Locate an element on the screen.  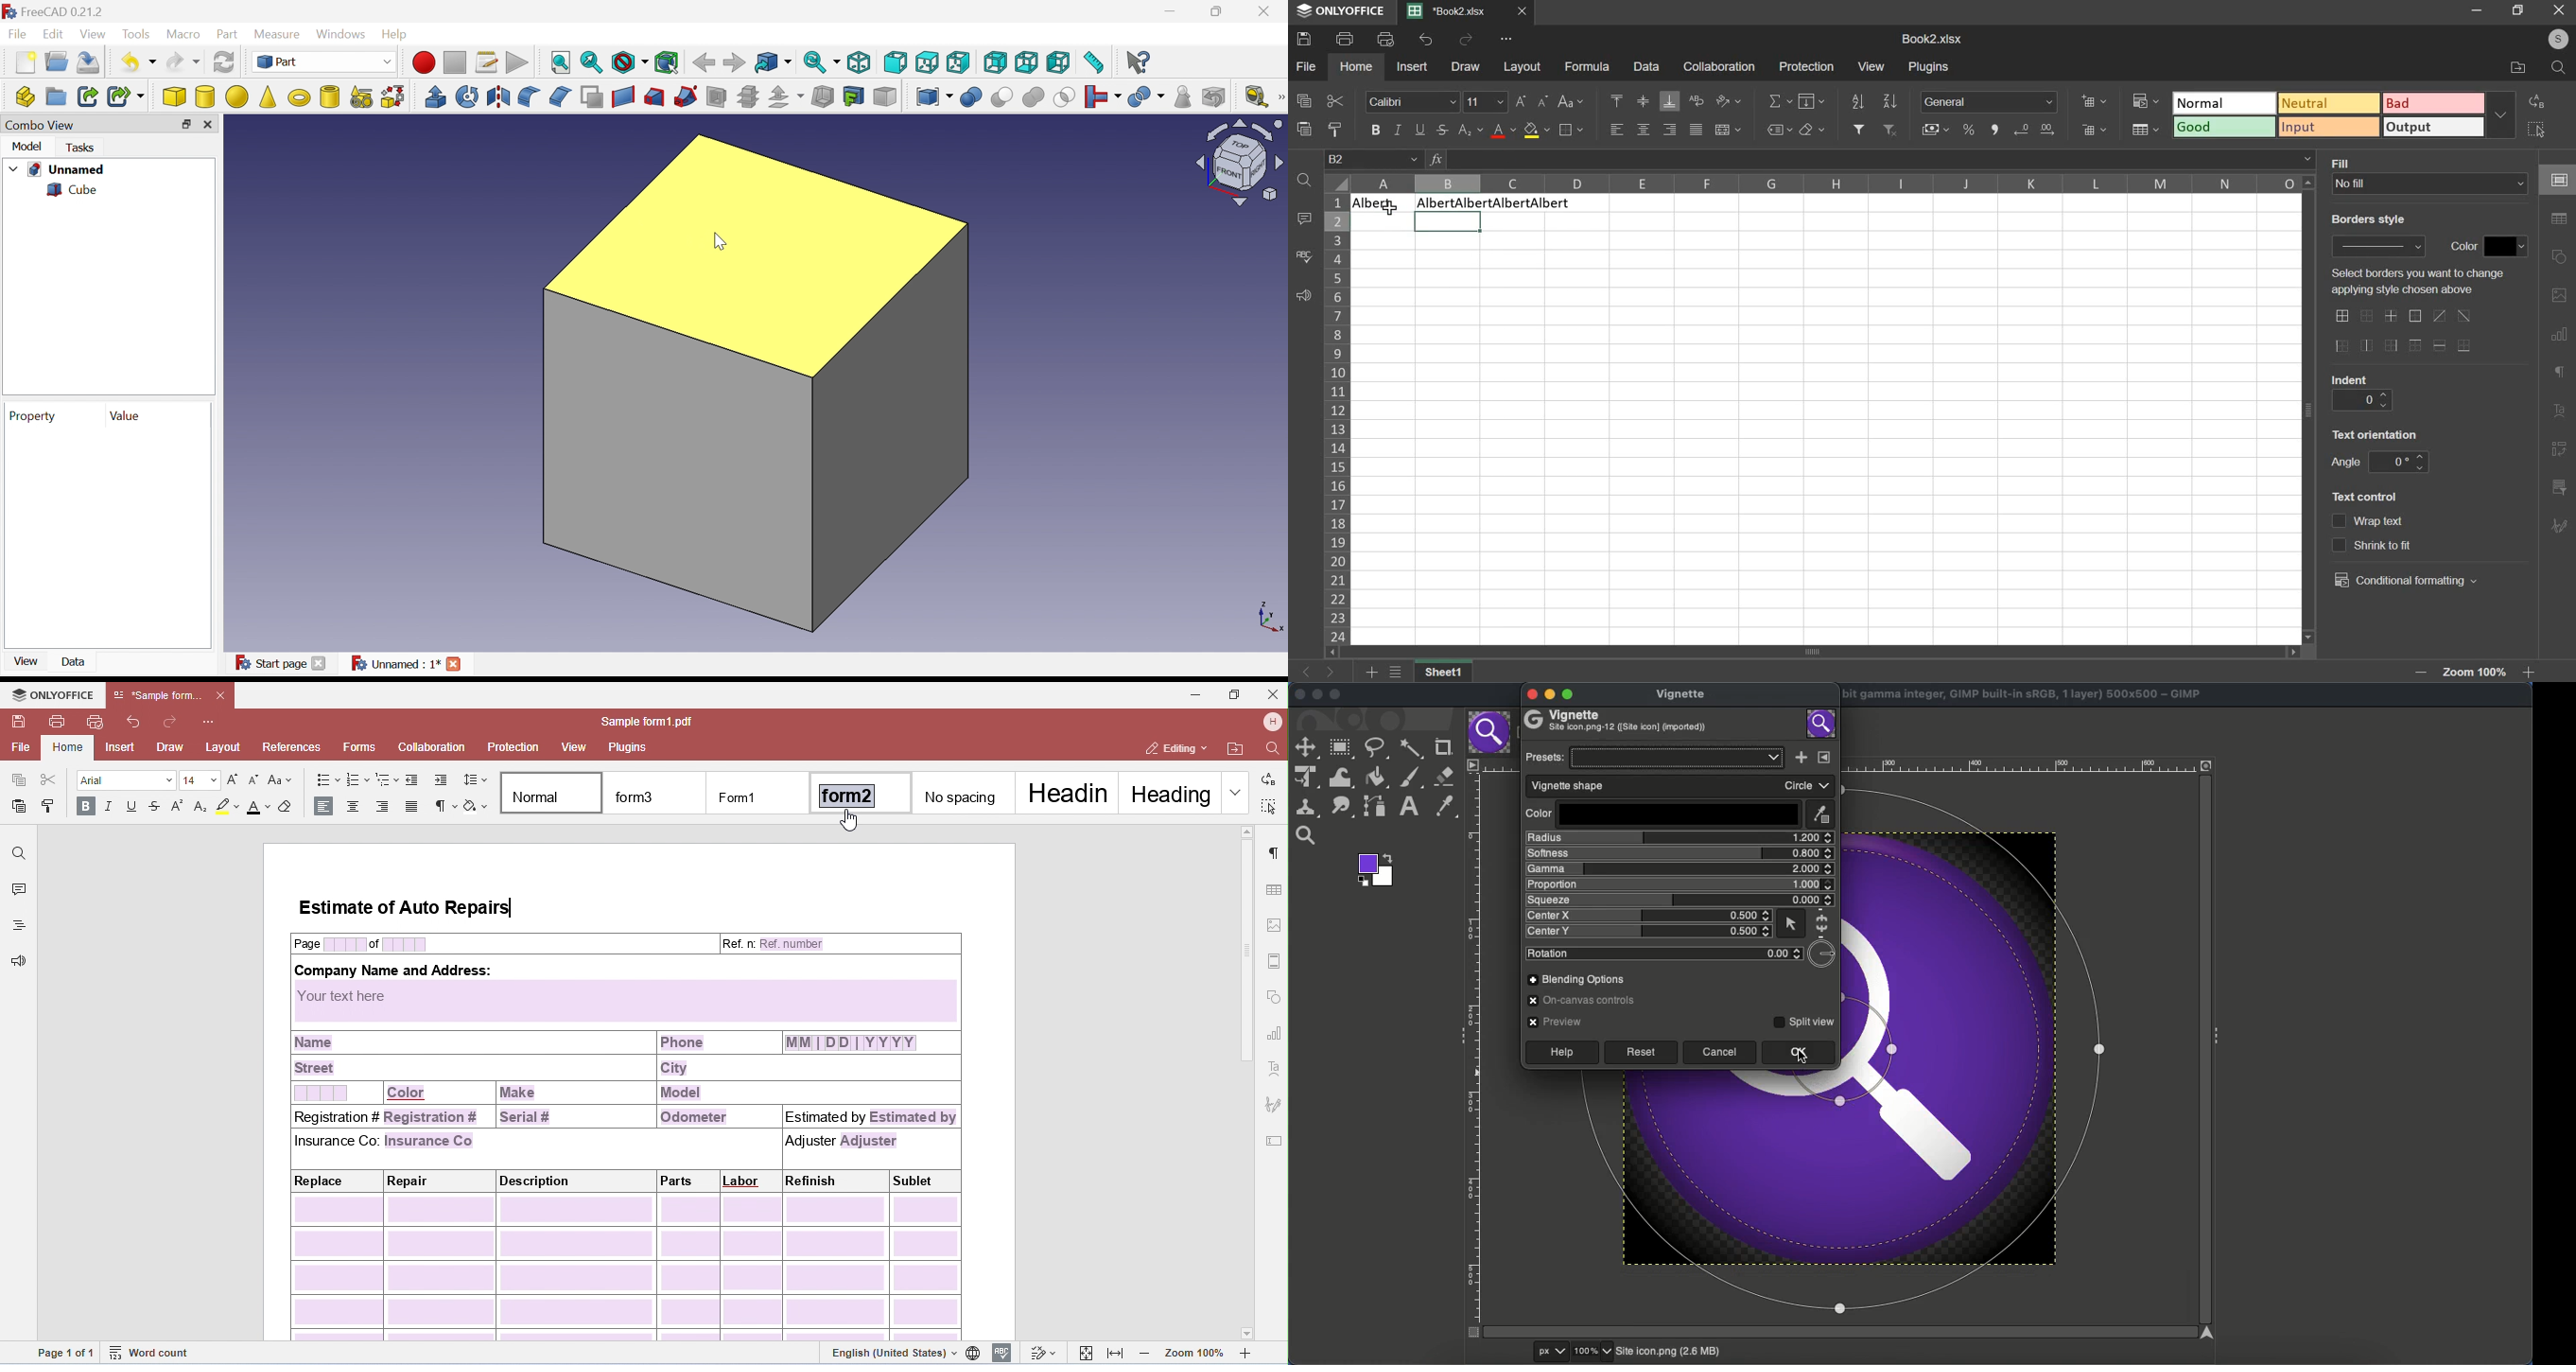
Collapse is located at coordinates (1457, 1034).